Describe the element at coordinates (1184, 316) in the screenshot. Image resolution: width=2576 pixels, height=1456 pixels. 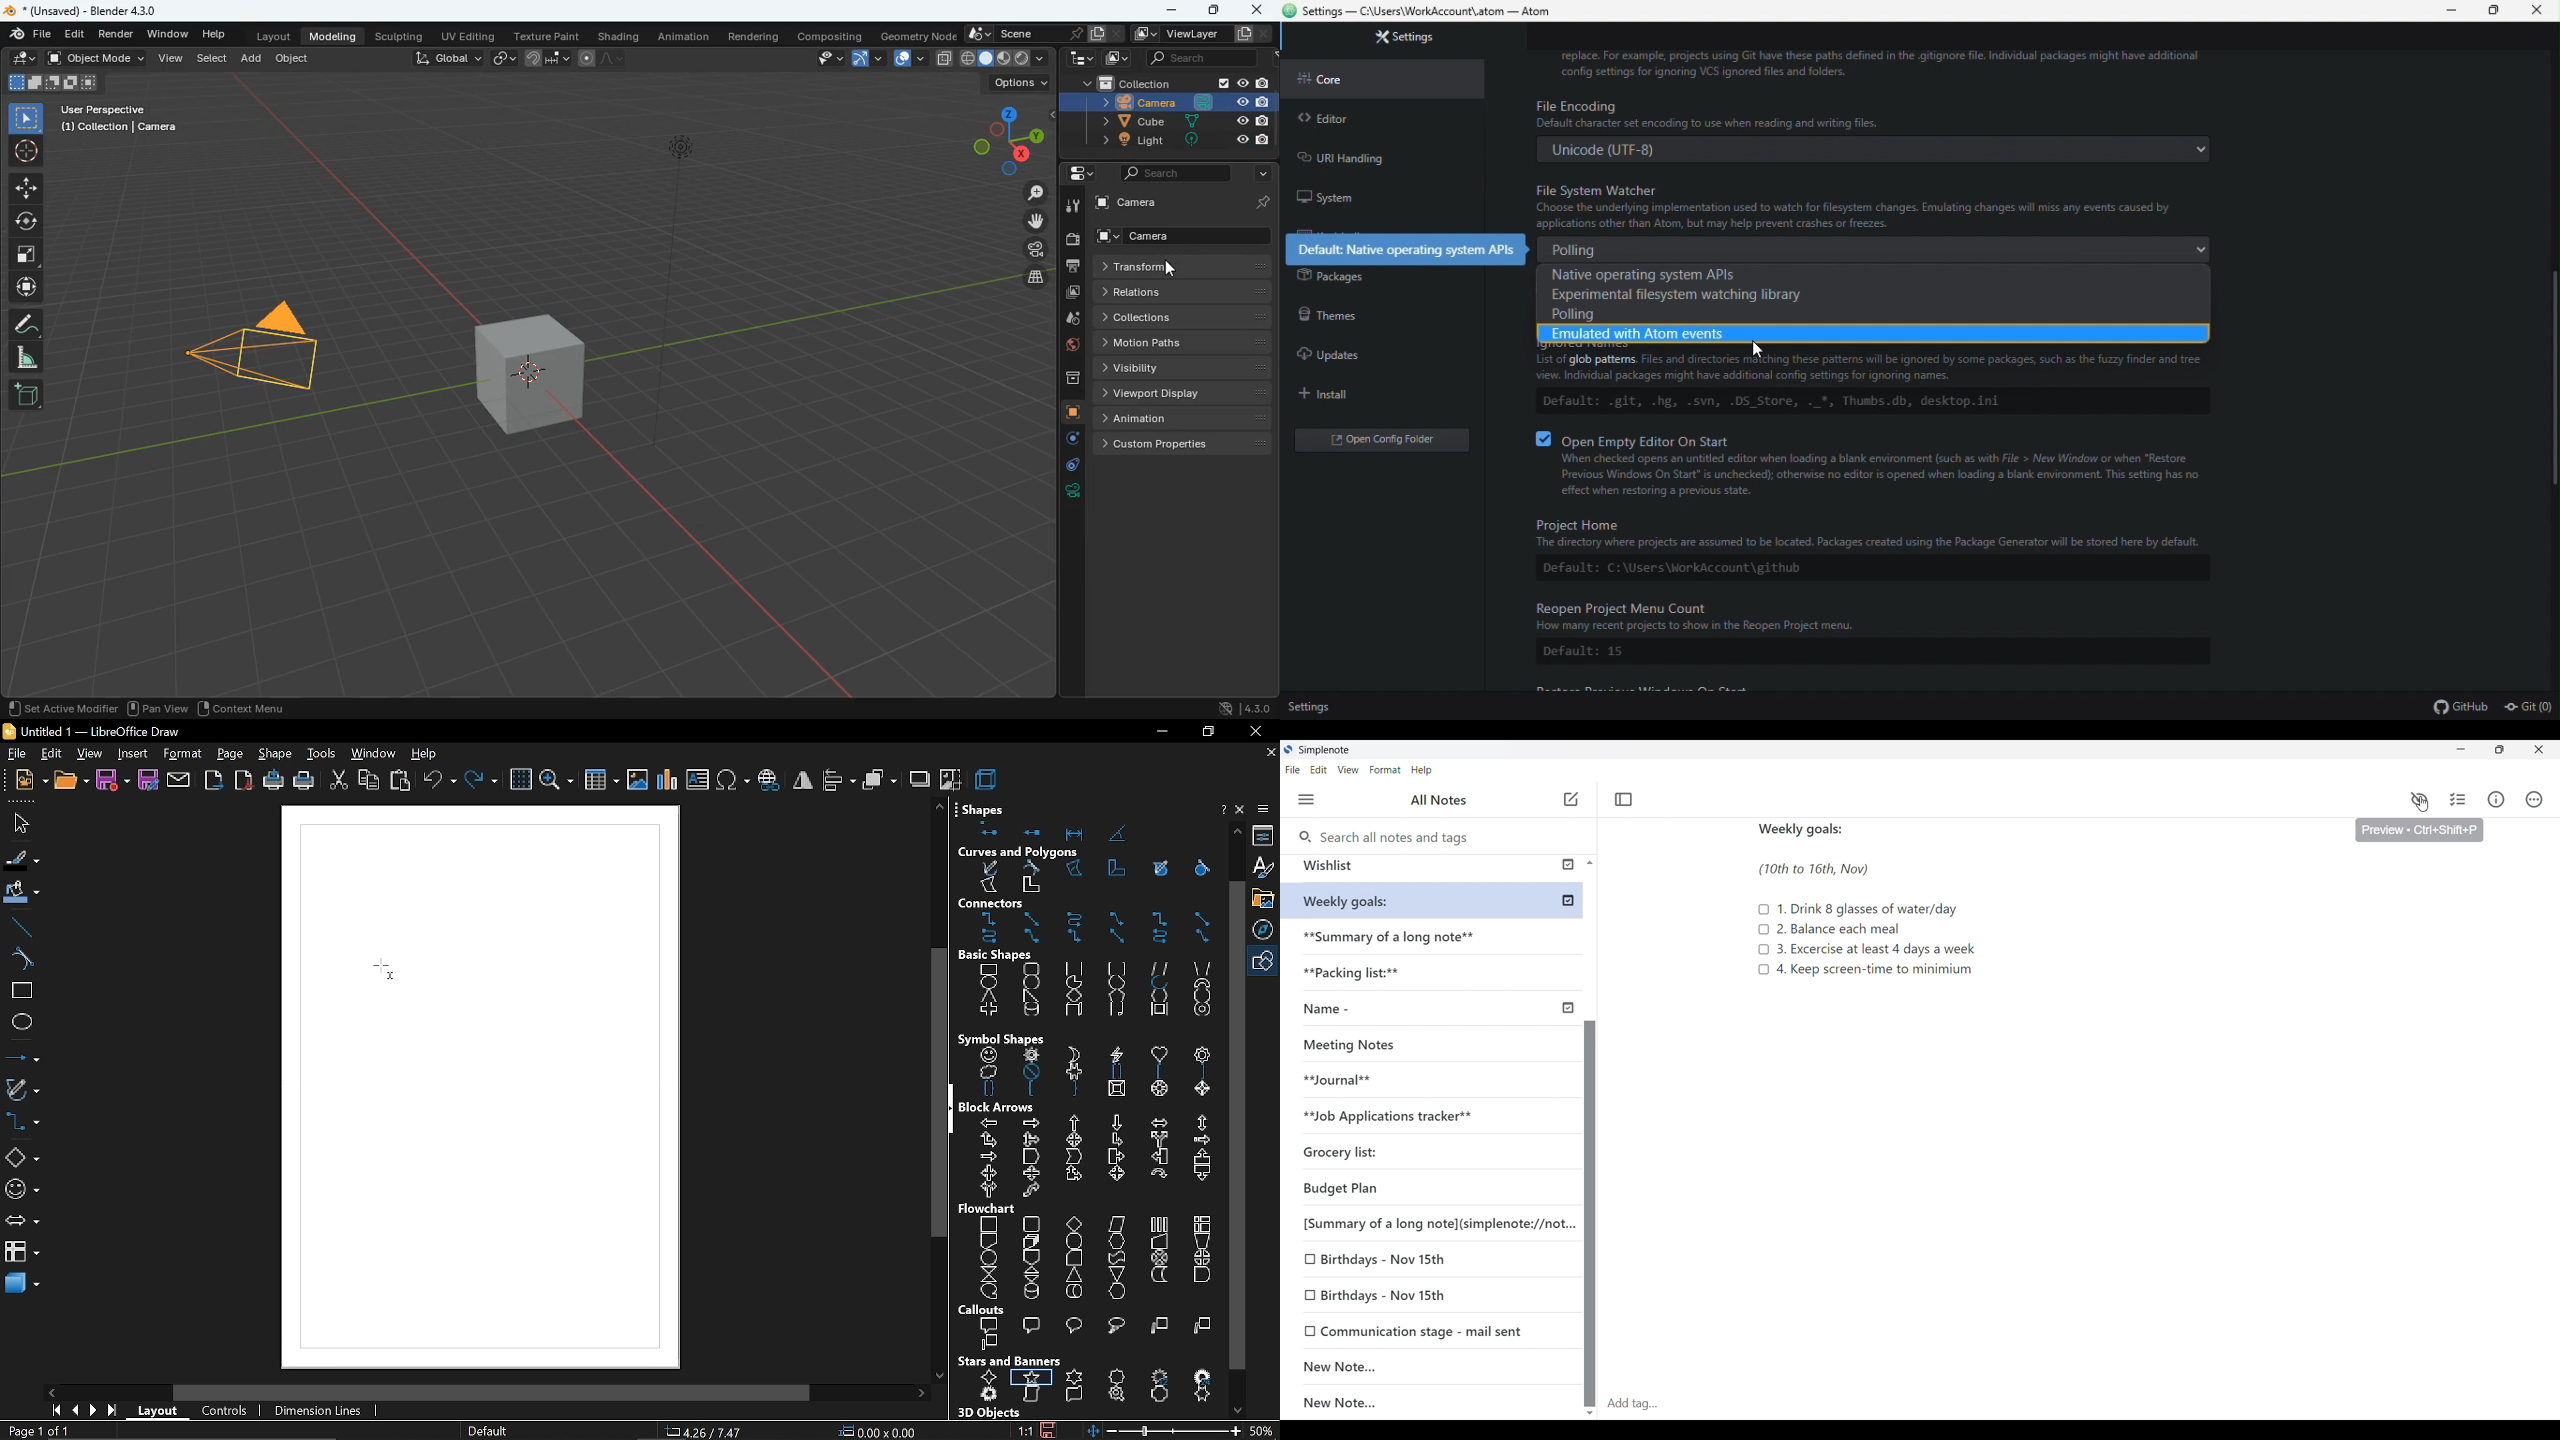
I see `collections` at that location.